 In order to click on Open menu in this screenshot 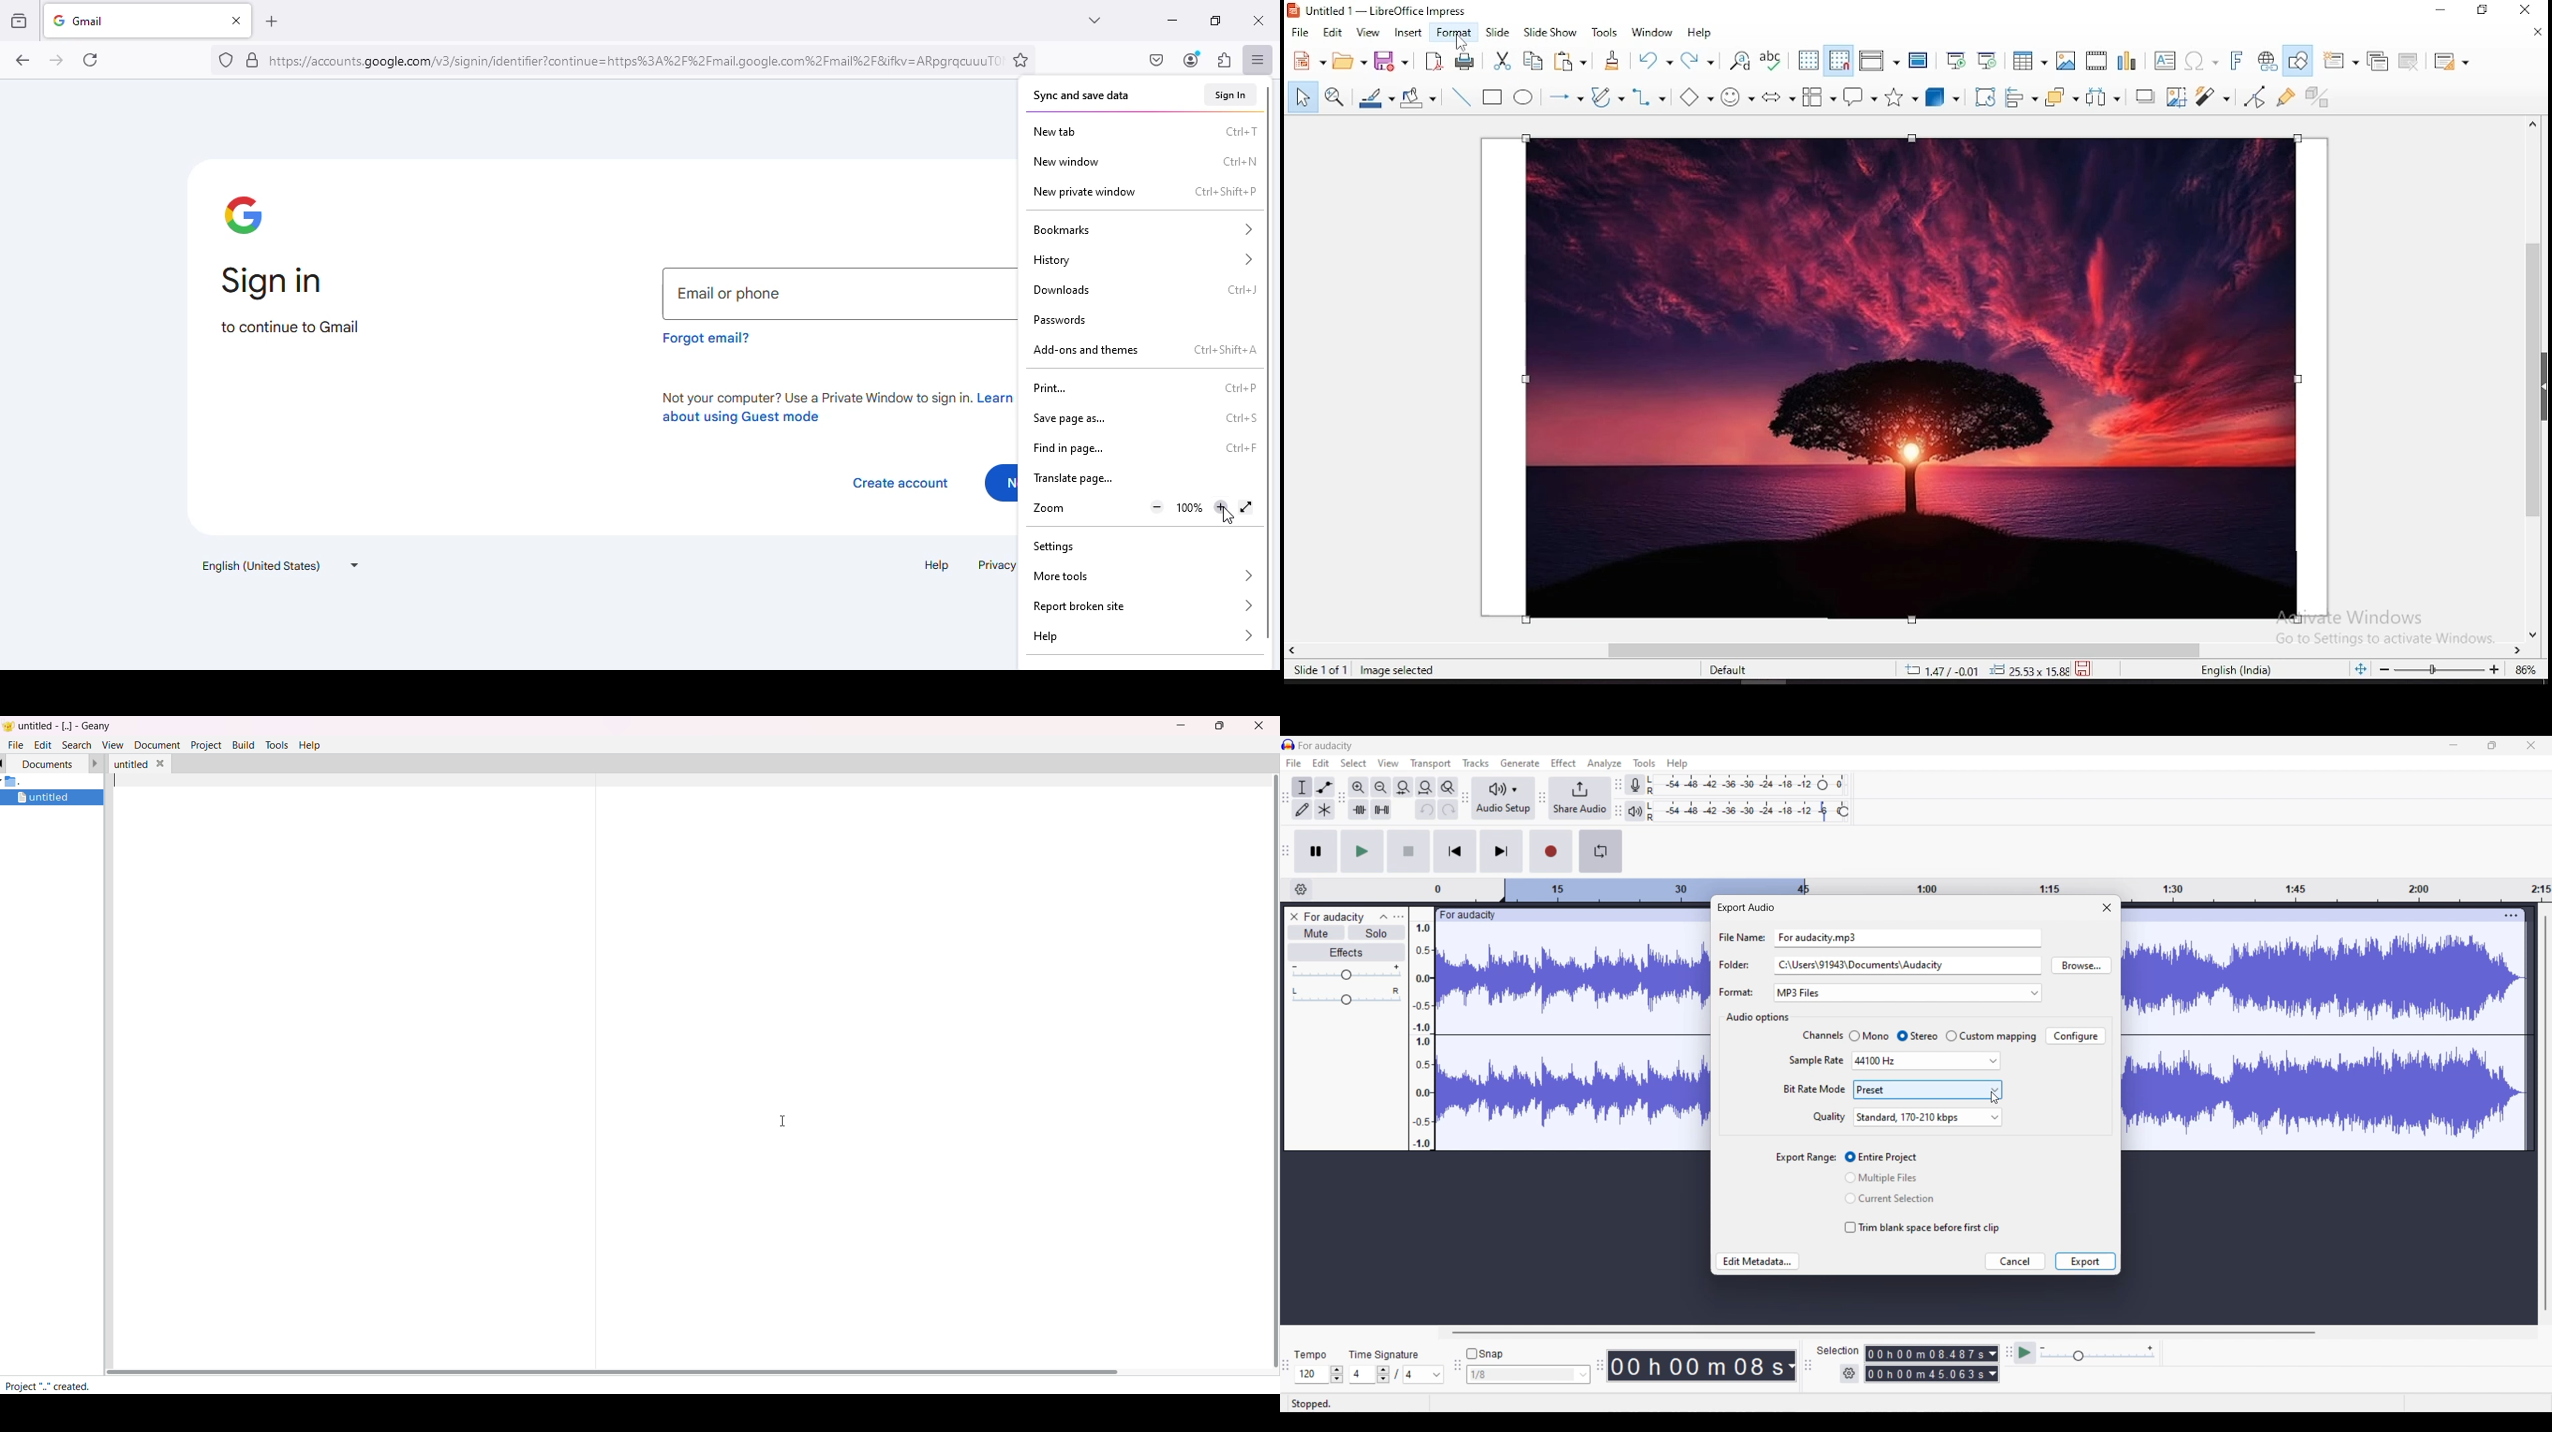, I will do `click(1399, 916)`.